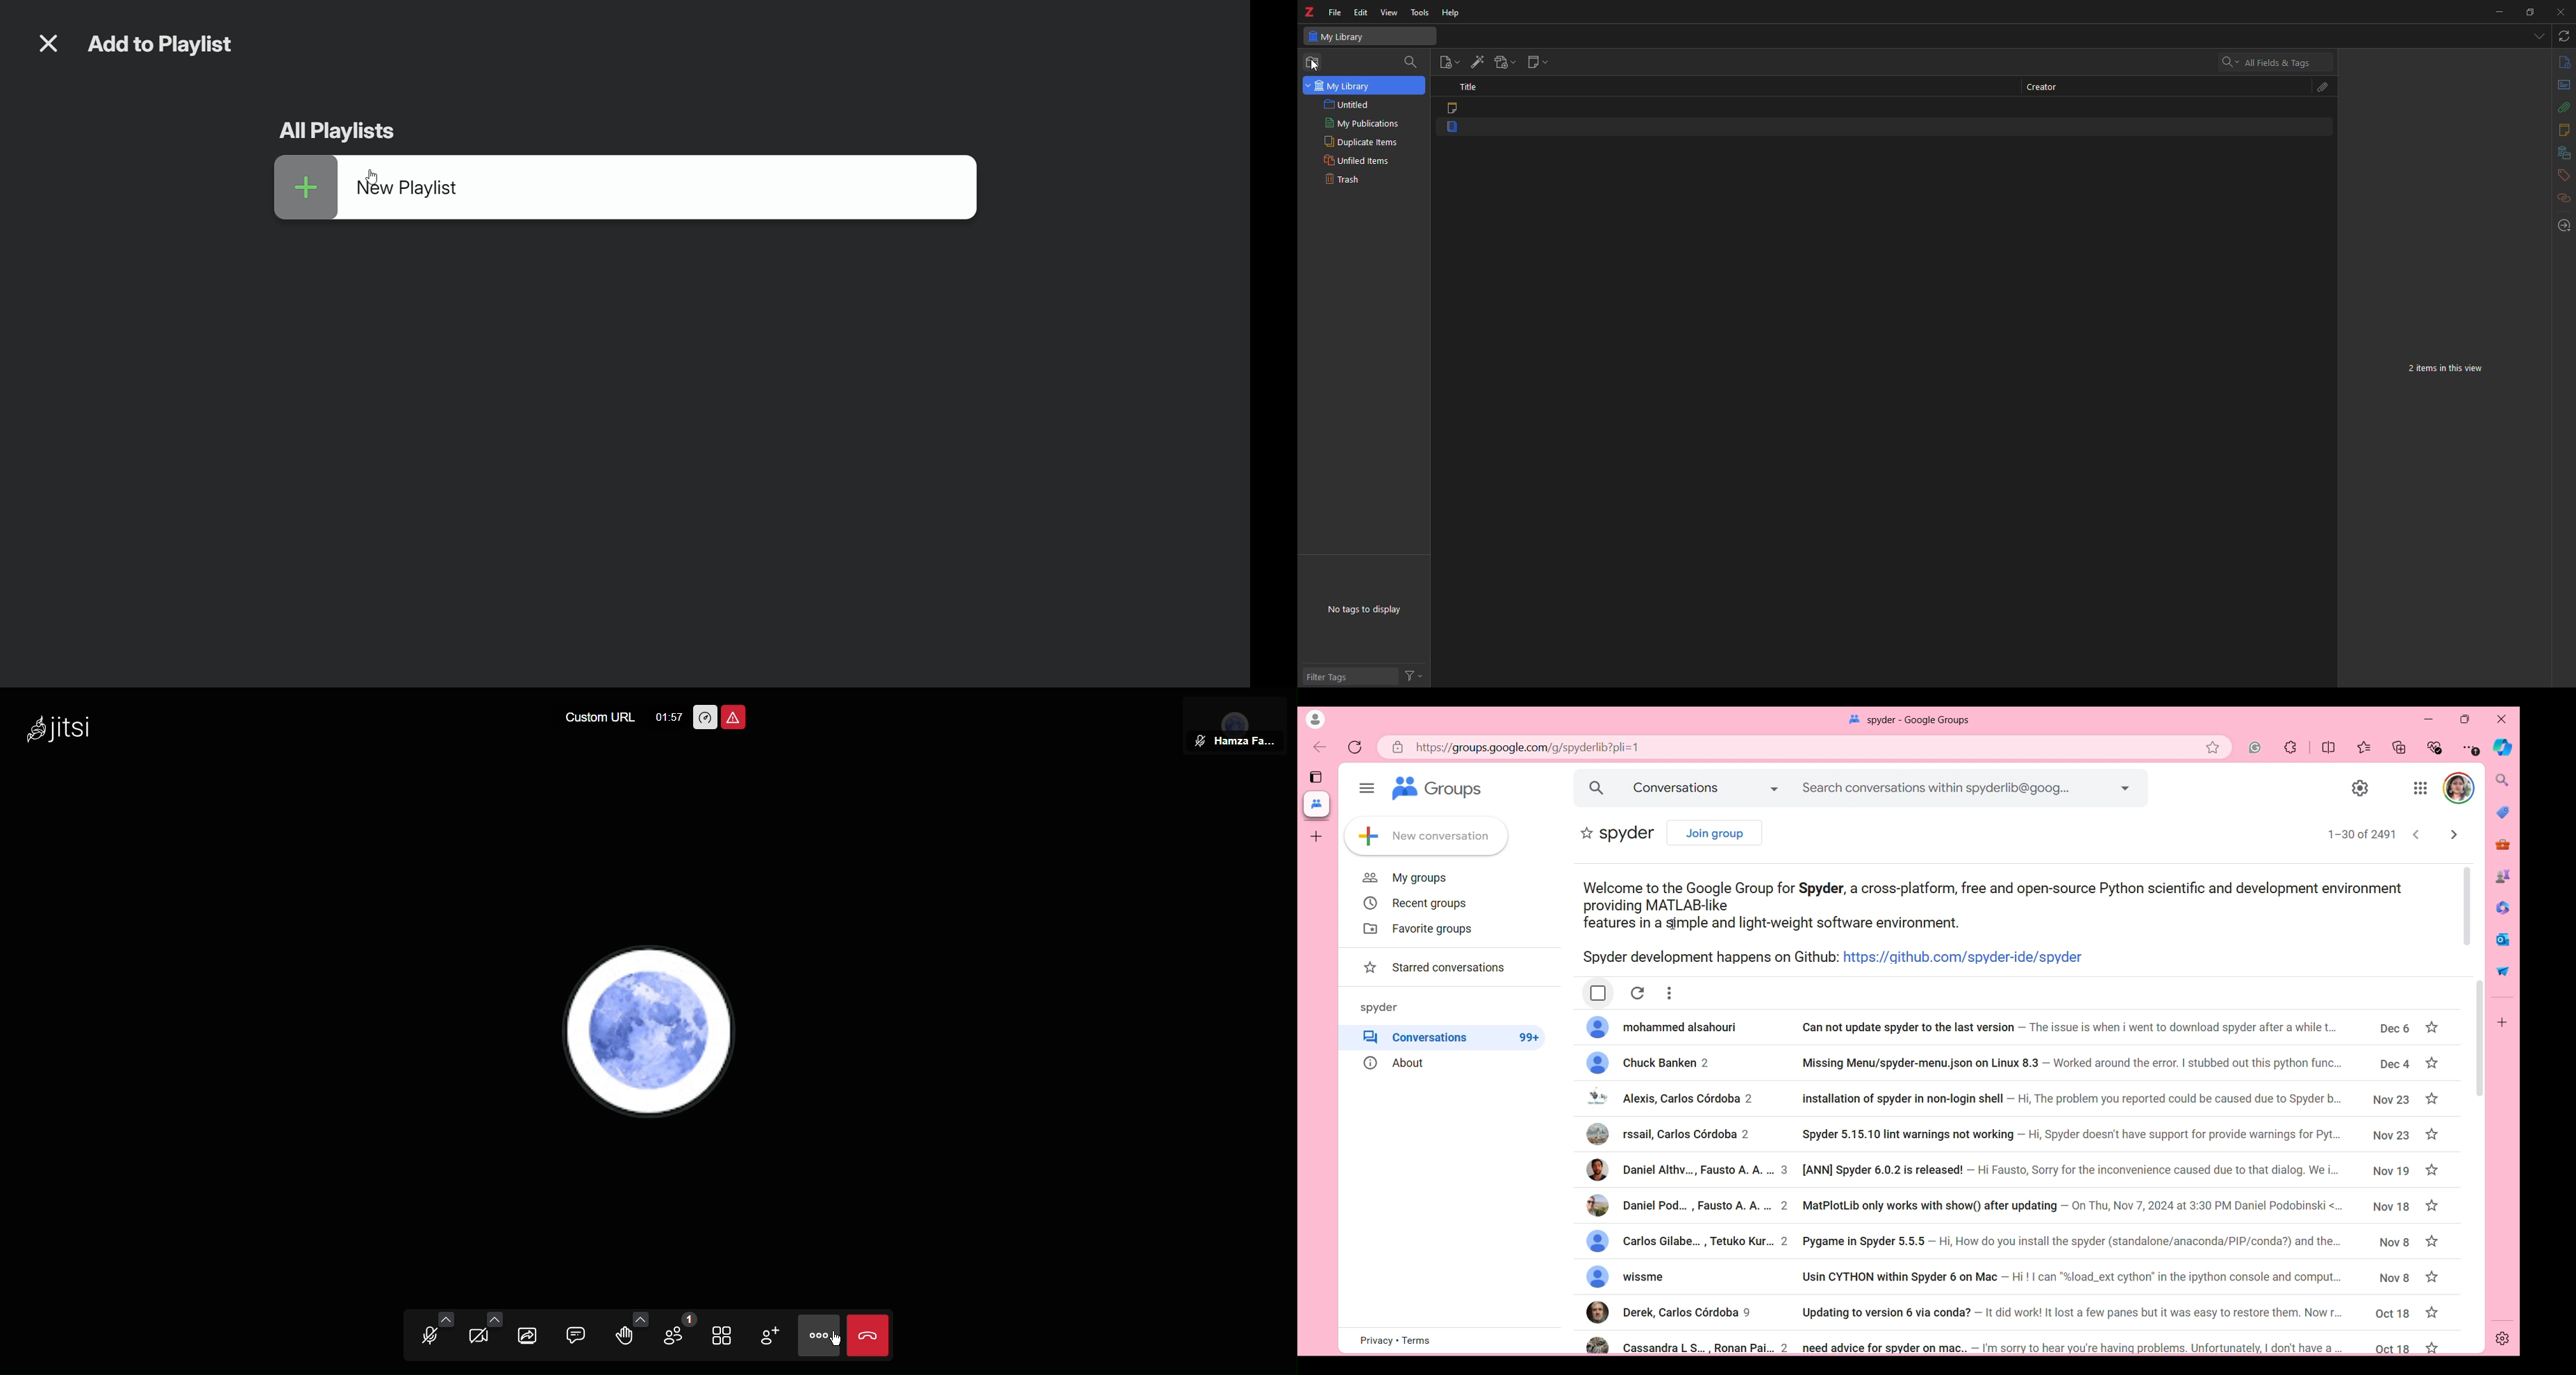 The height and width of the screenshot is (1400, 2576). Describe the element at coordinates (2364, 747) in the screenshot. I see `Favorites` at that location.